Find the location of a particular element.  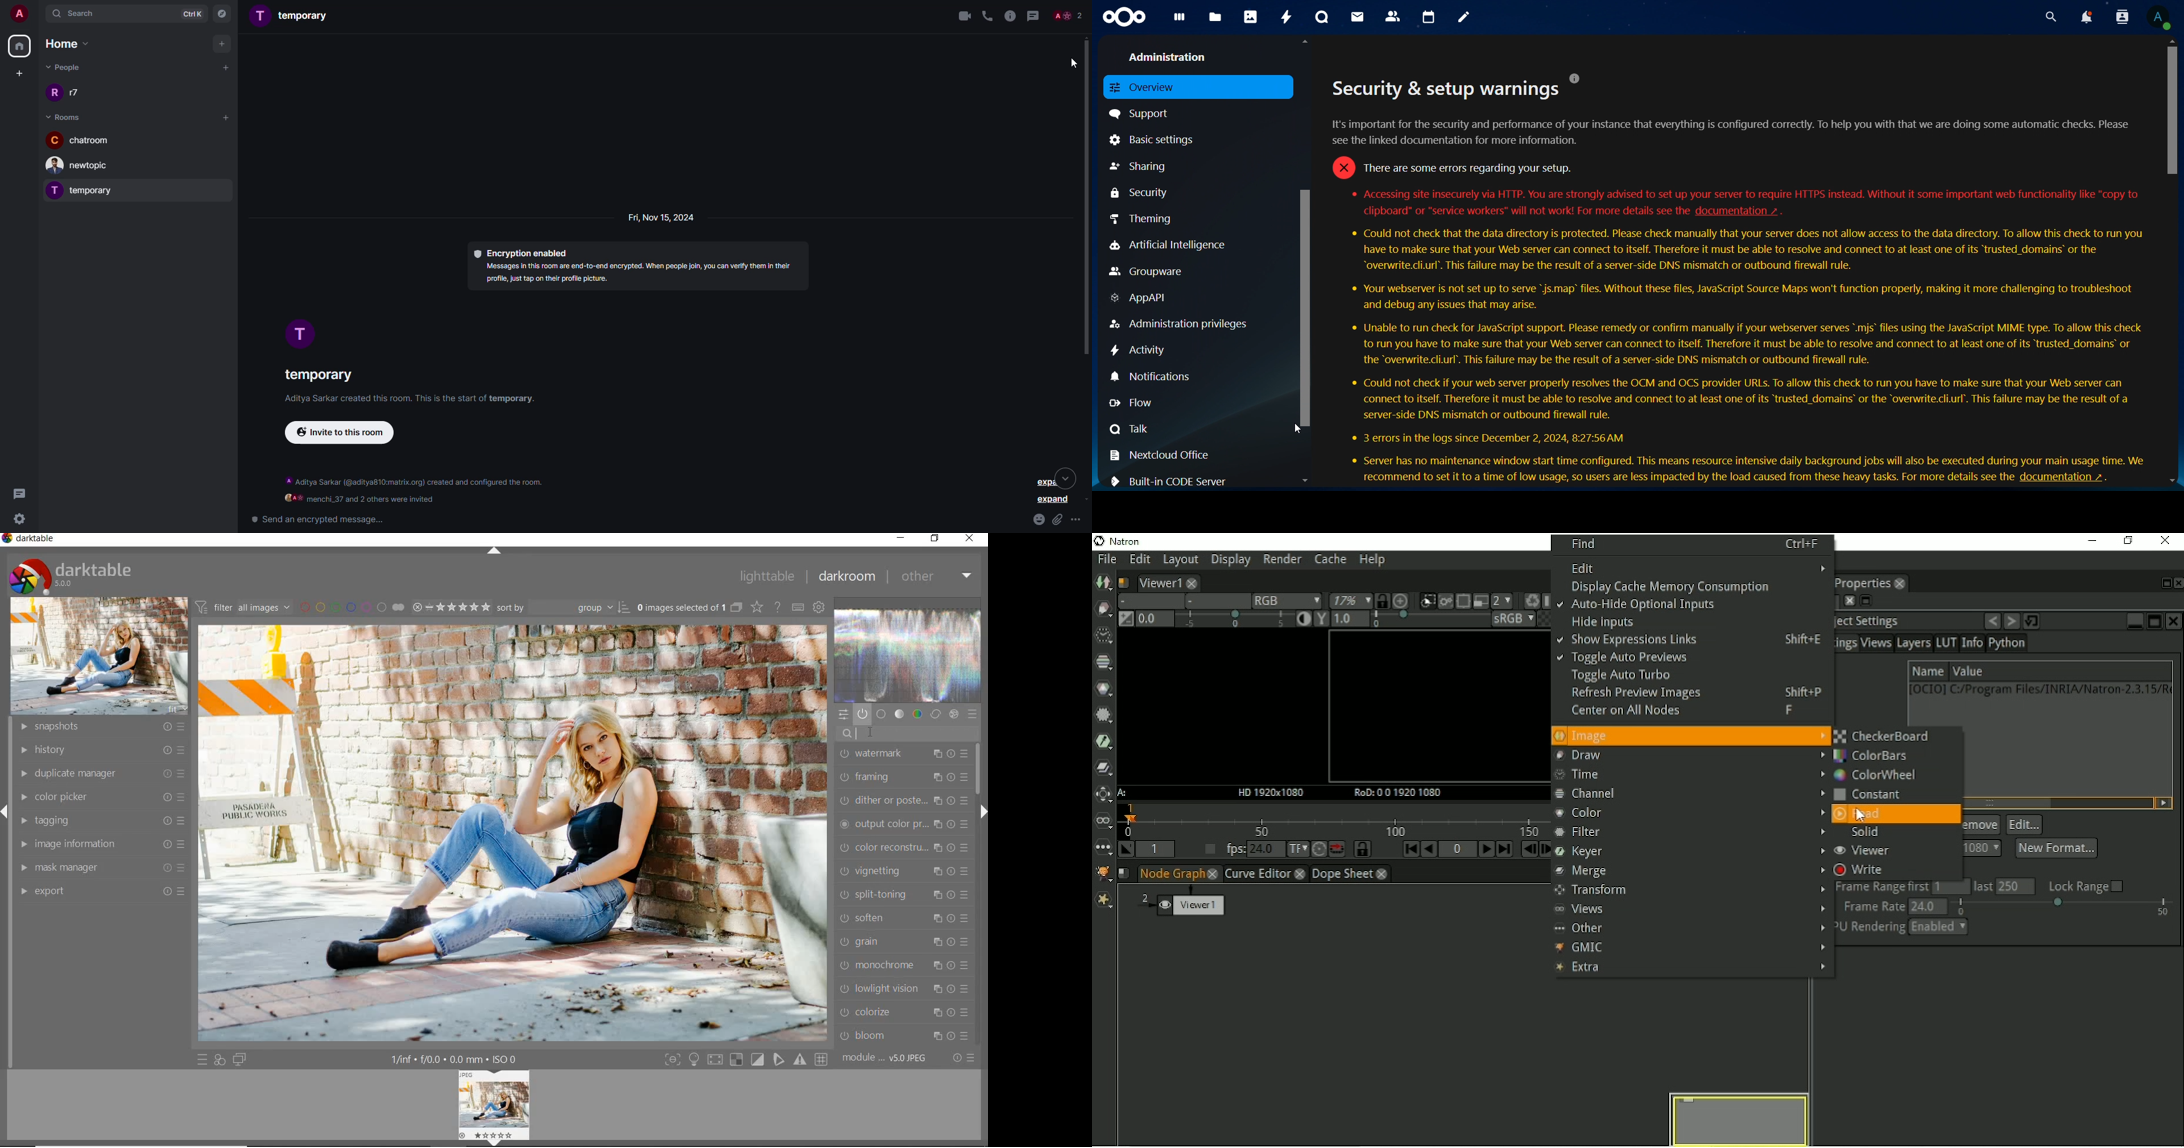

support is located at coordinates (1144, 113).